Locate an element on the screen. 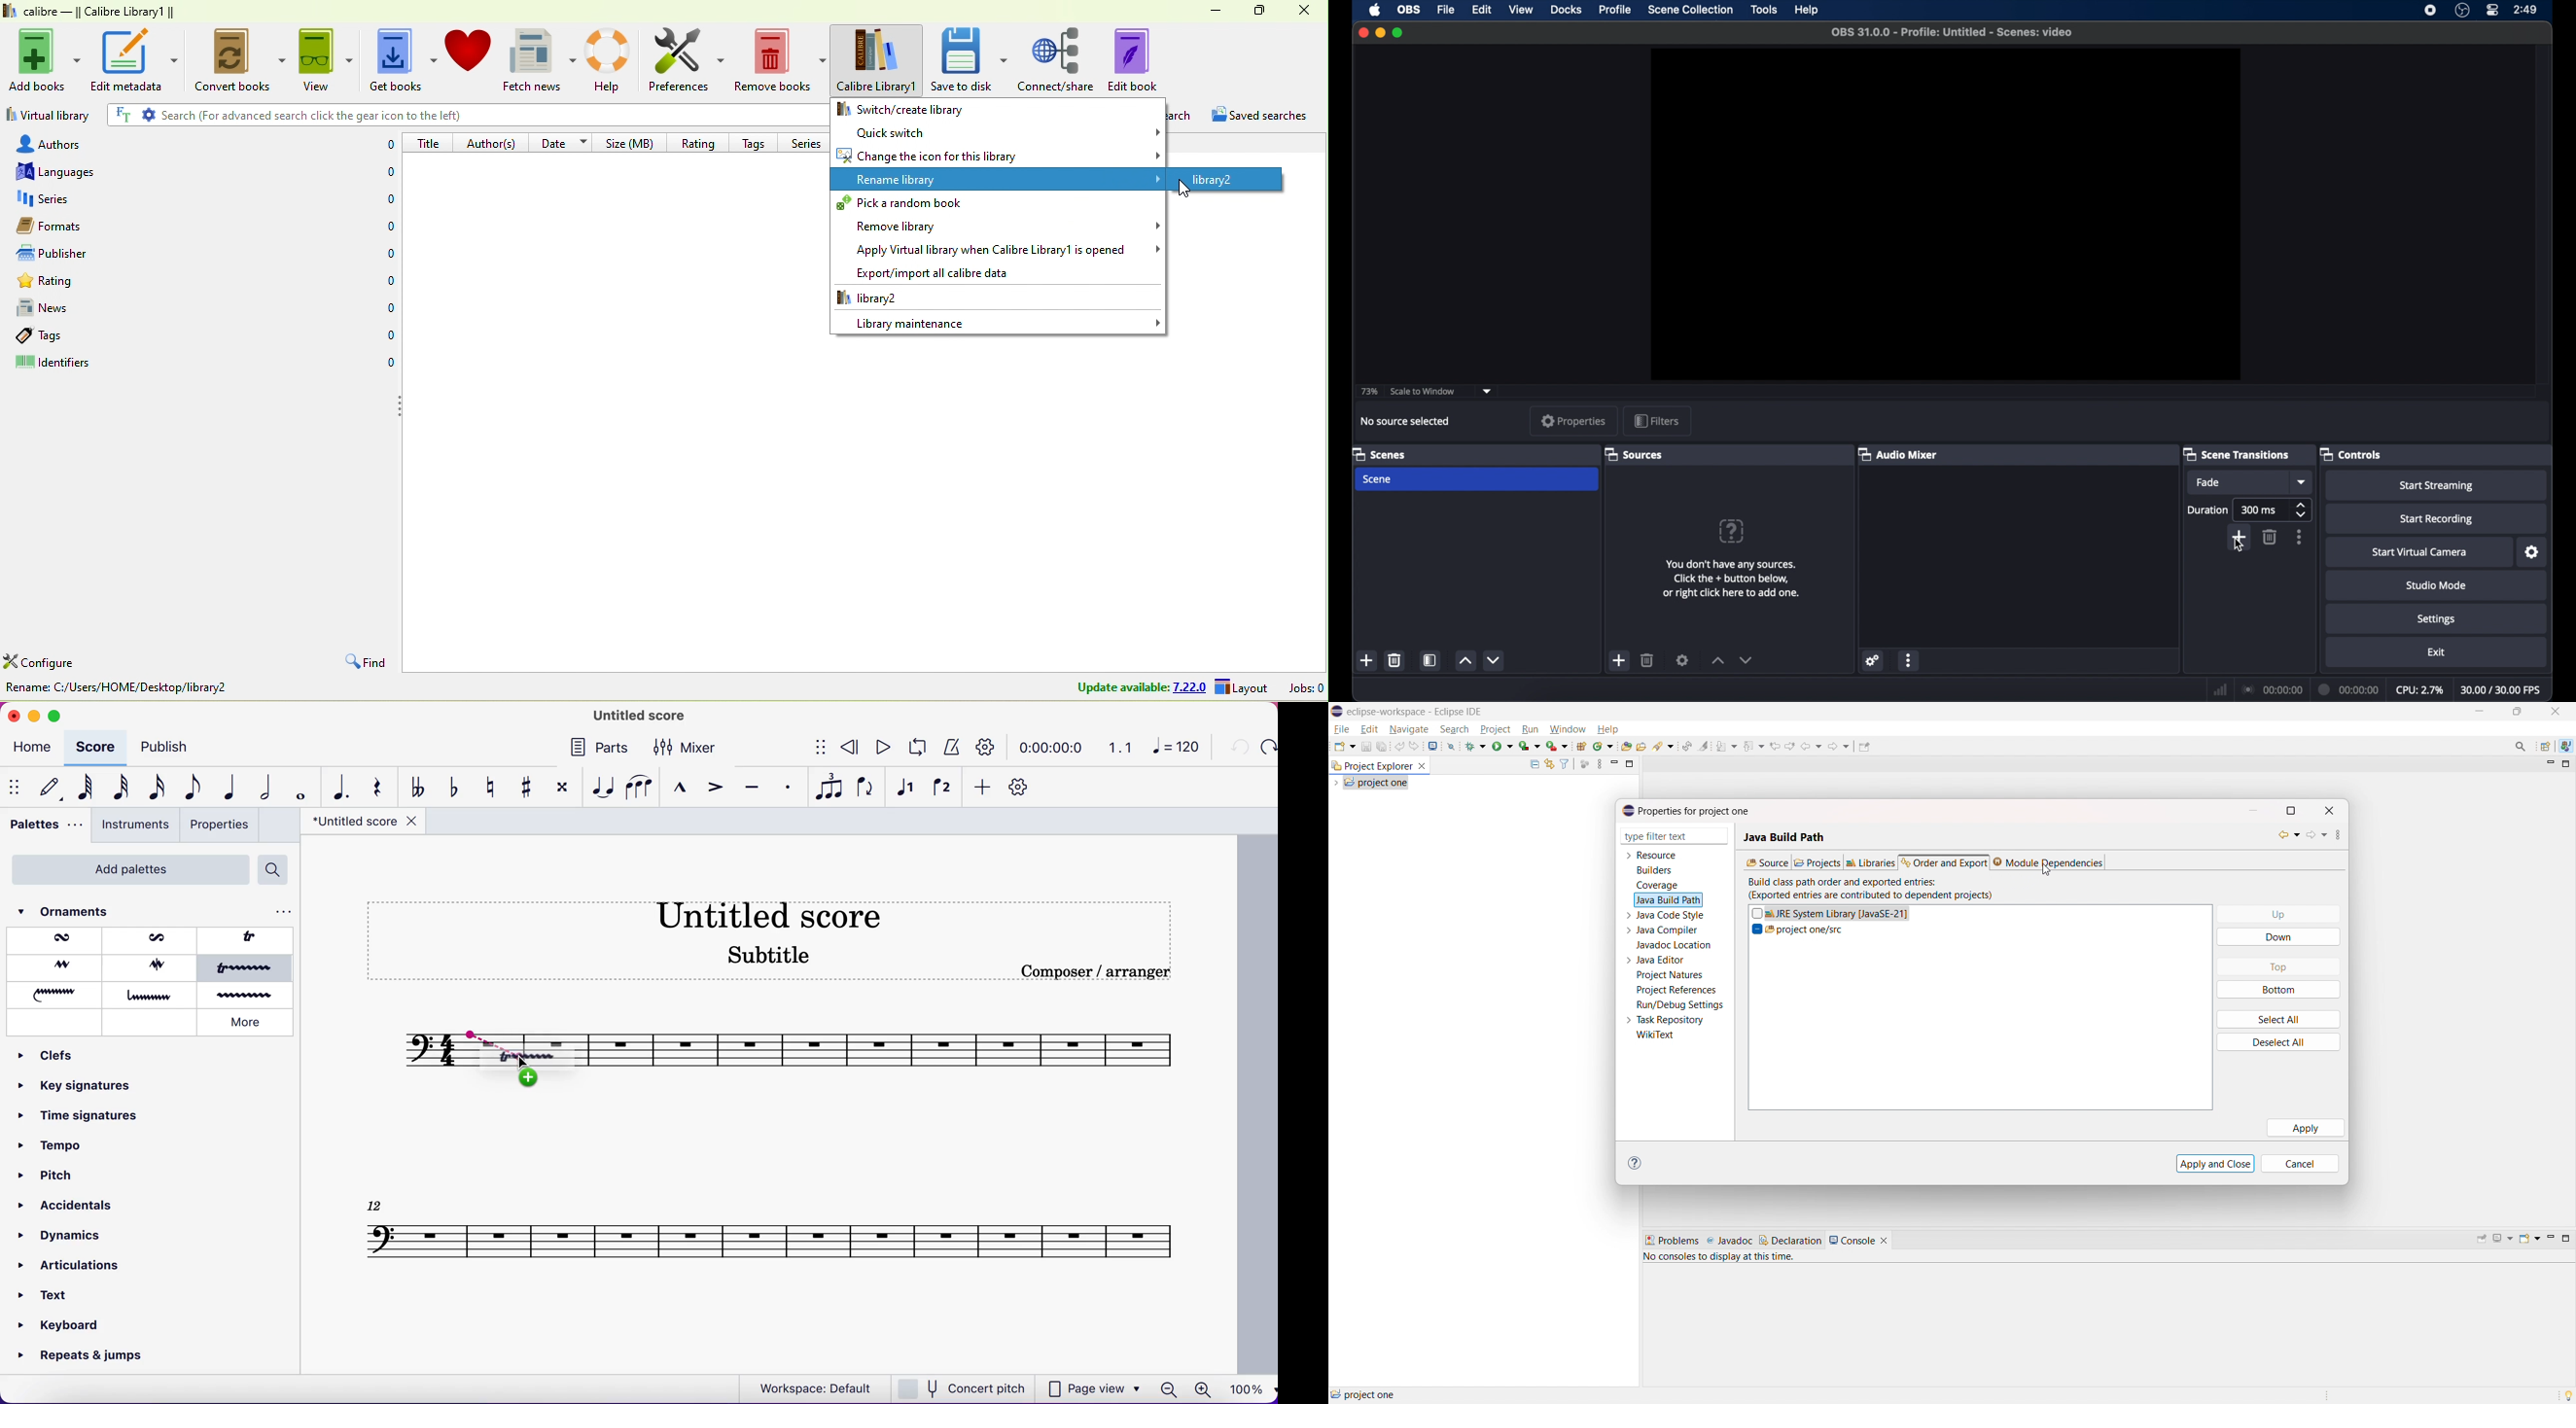  profile is located at coordinates (1616, 10).